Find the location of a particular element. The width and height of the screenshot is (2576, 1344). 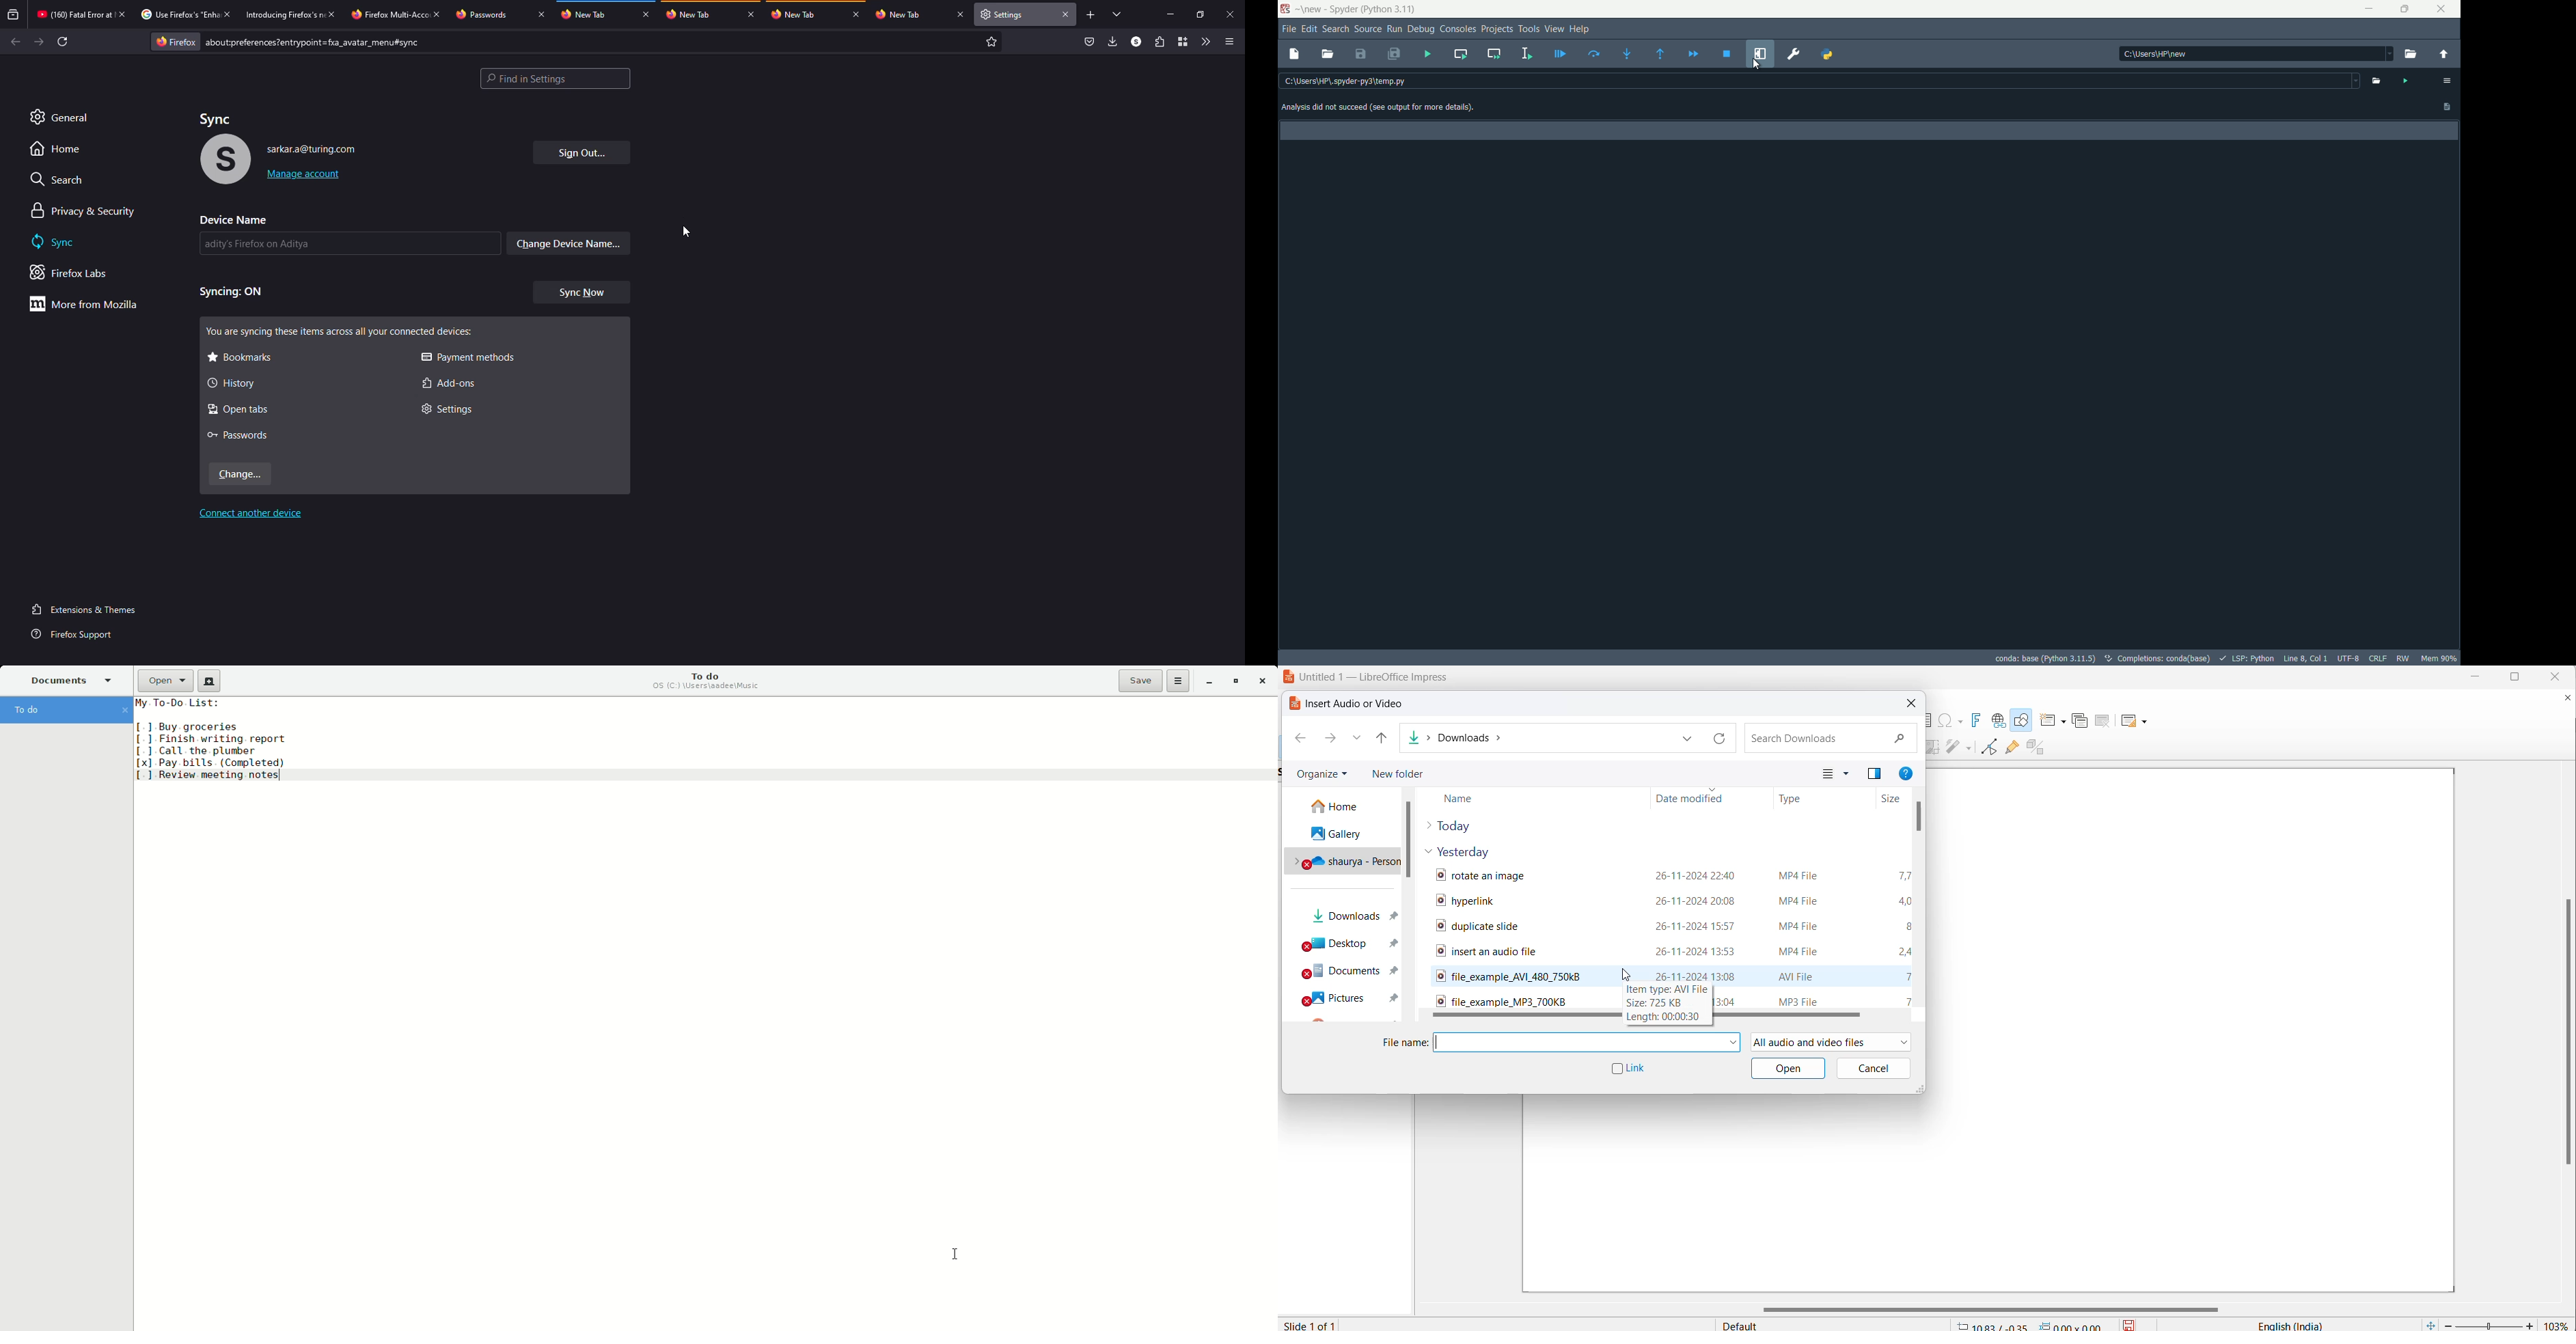

projects menu is located at coordinates (1497, 29).